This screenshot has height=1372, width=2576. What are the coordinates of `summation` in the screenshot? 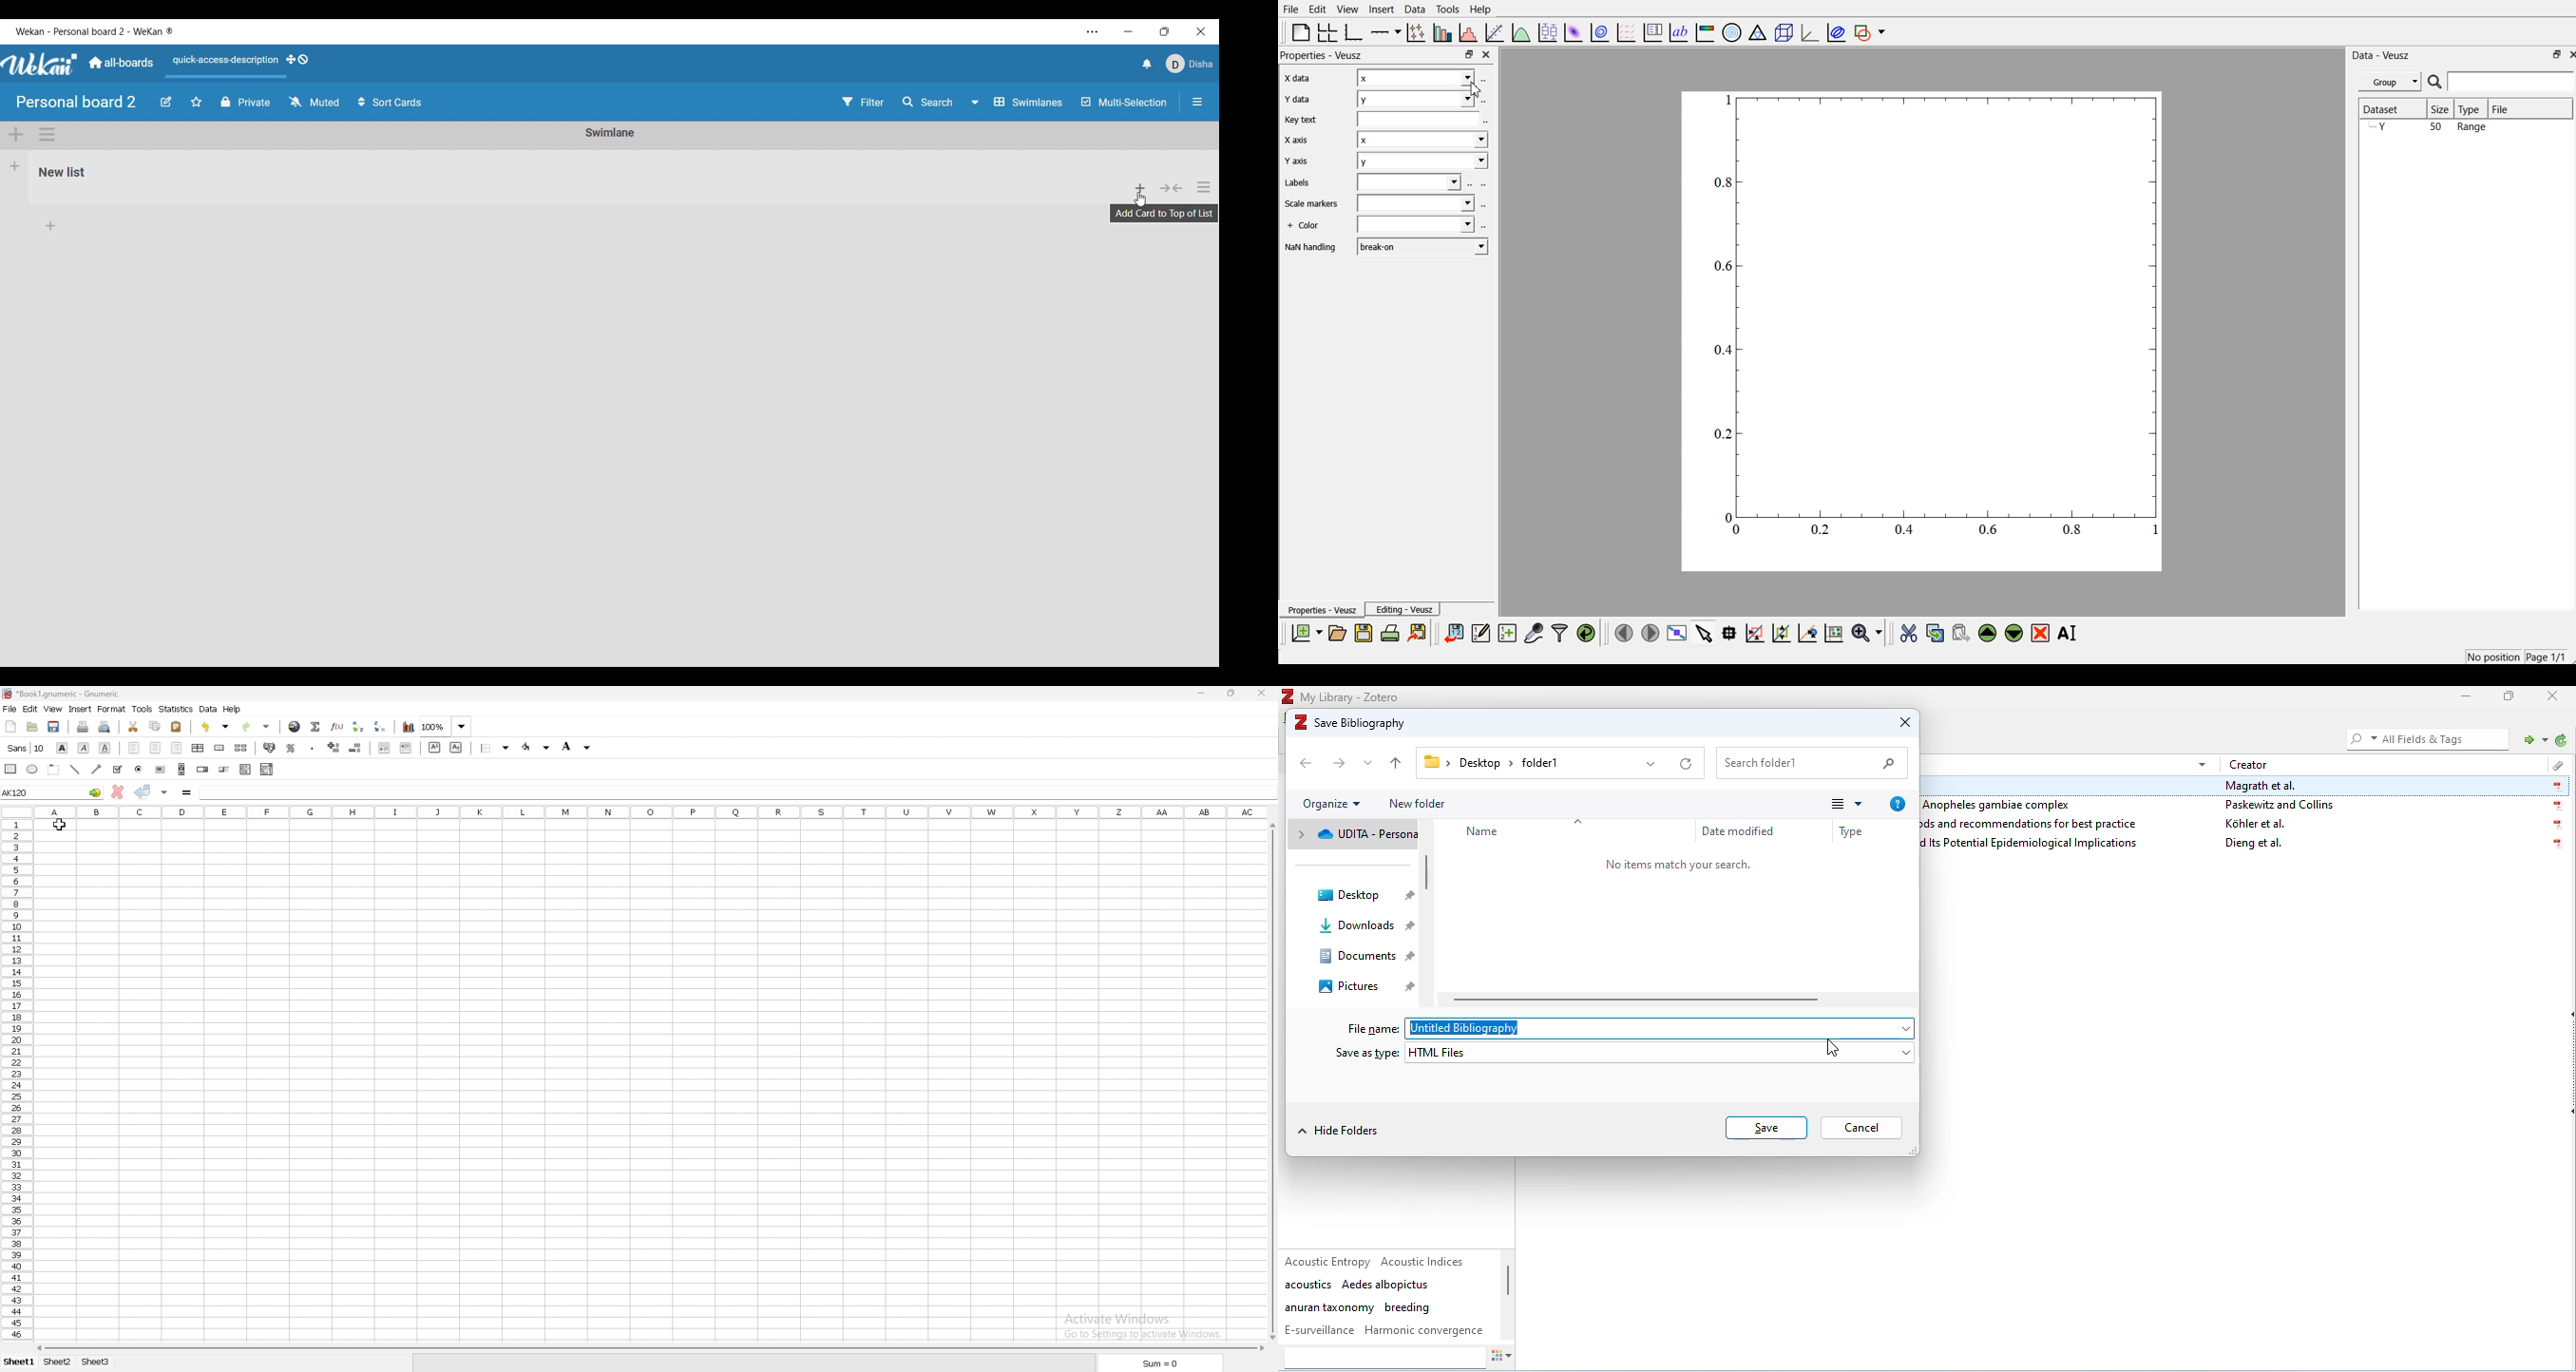 It's located at (317, 726).